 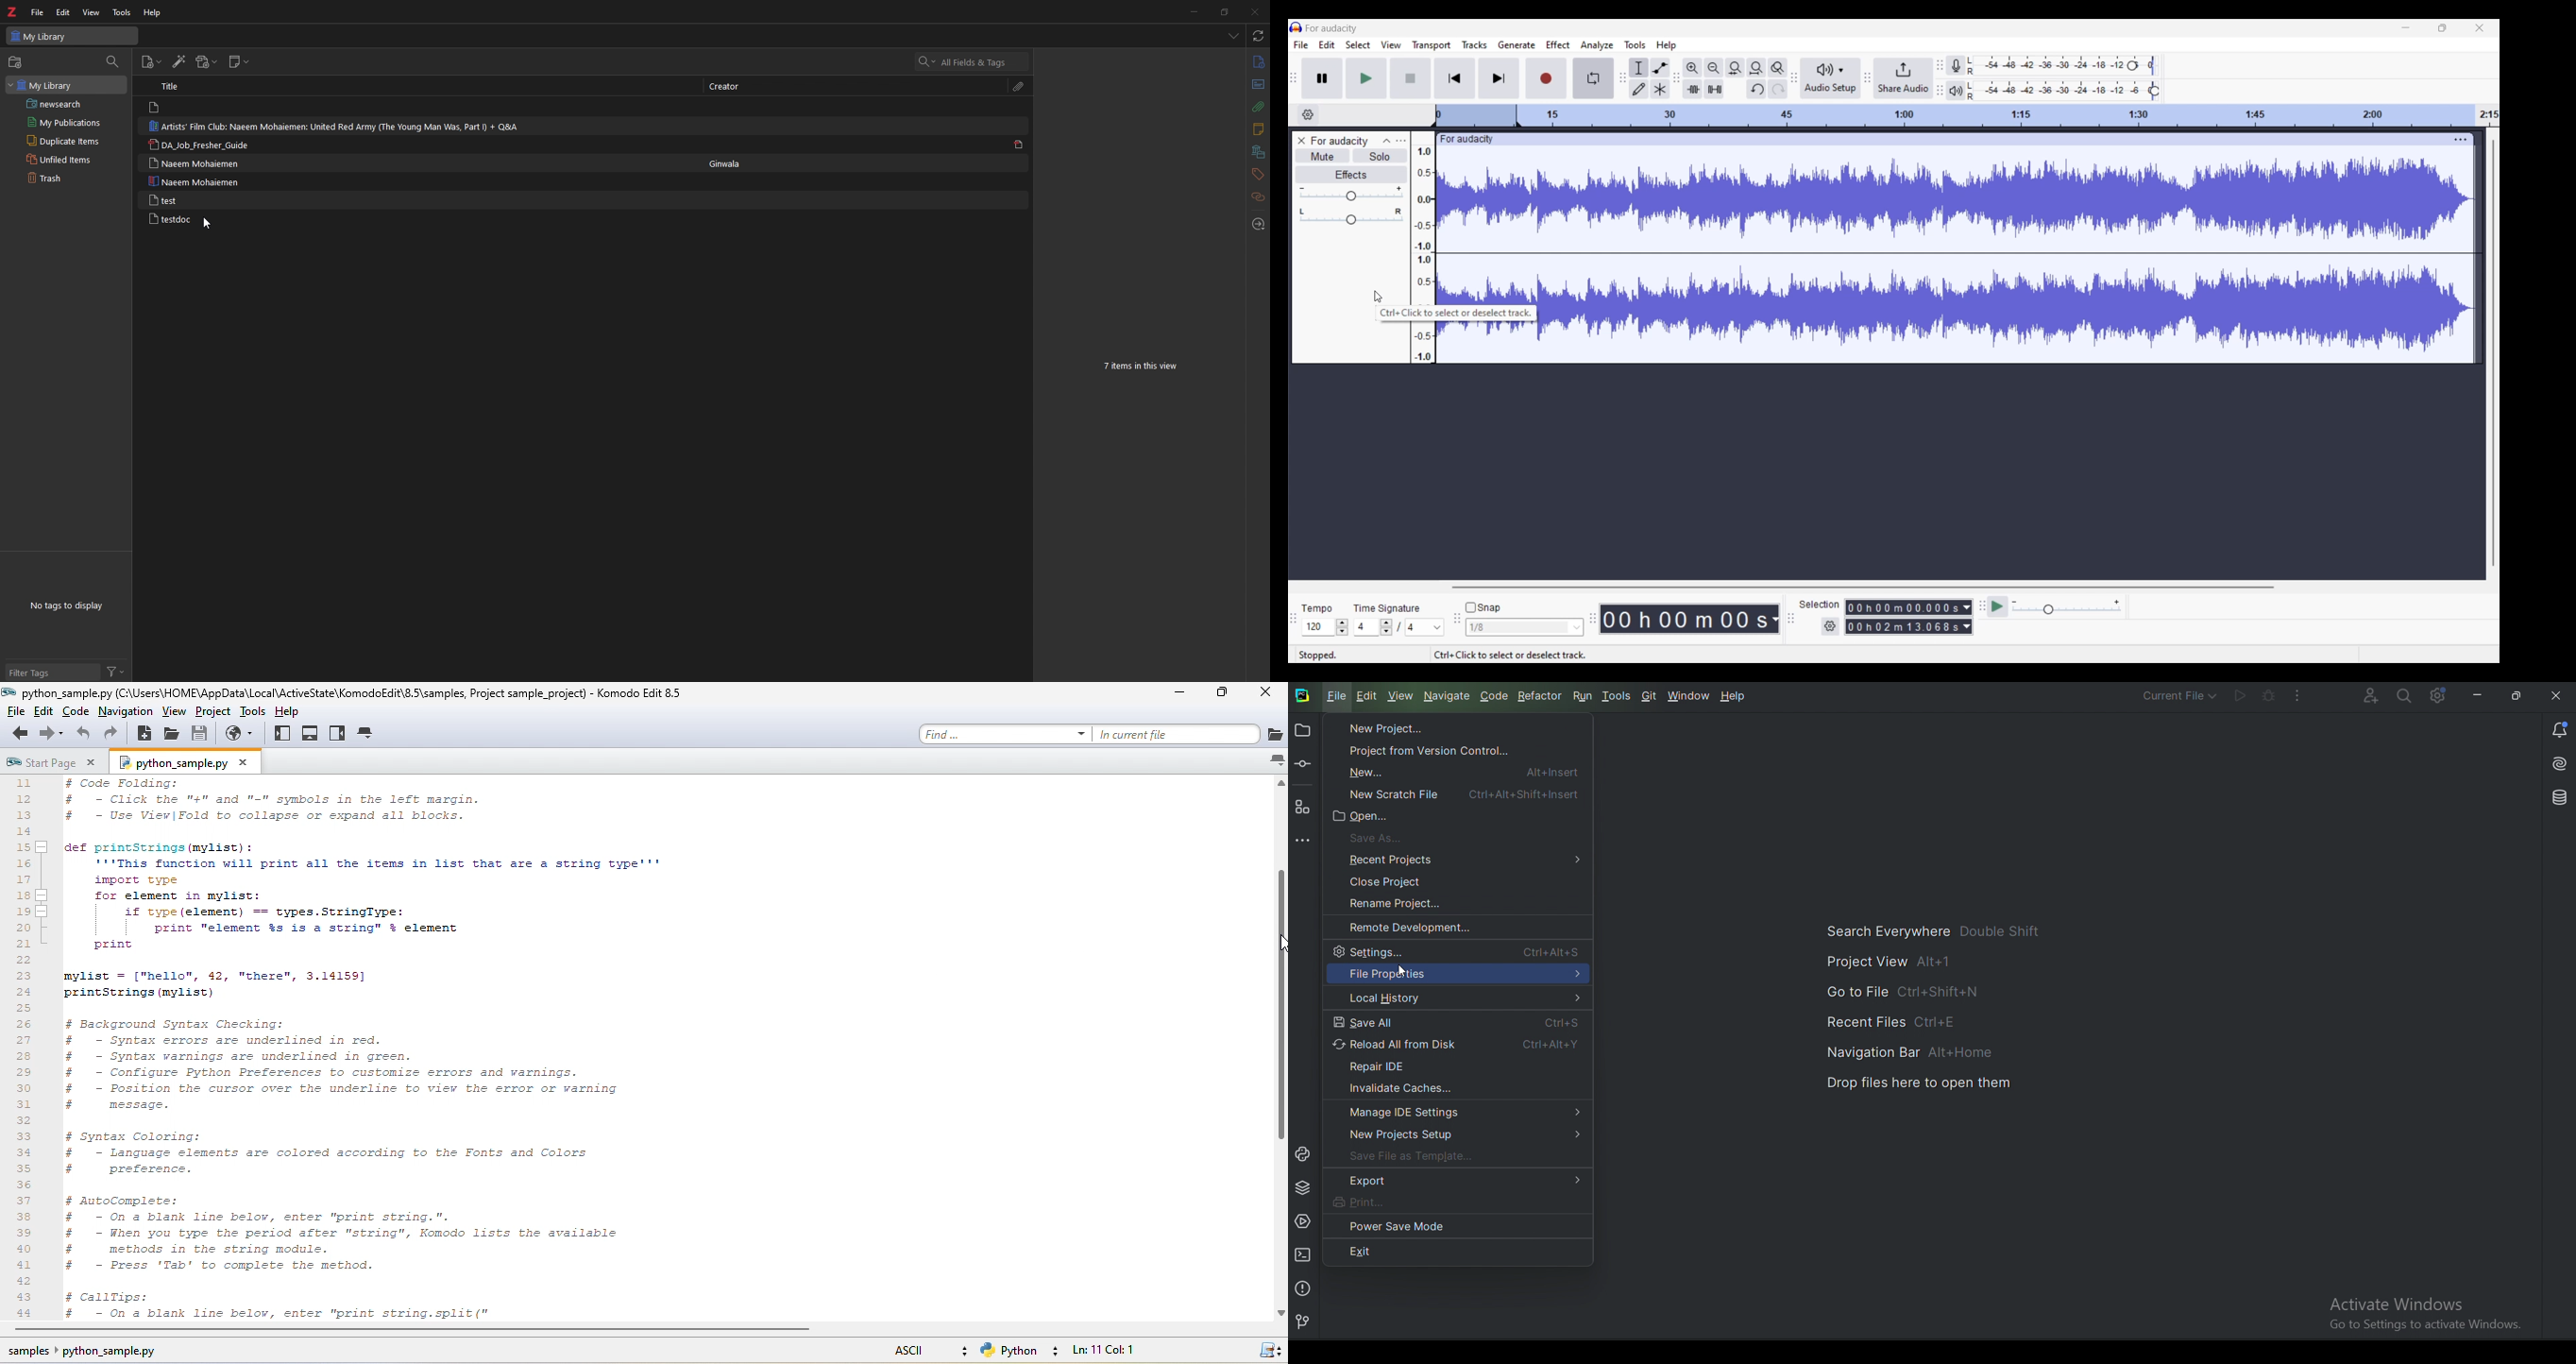 What do you see at coordinates (1457, 313) in the screenshot?
I see `Description of current selection` at bounding box center [1457, 313].